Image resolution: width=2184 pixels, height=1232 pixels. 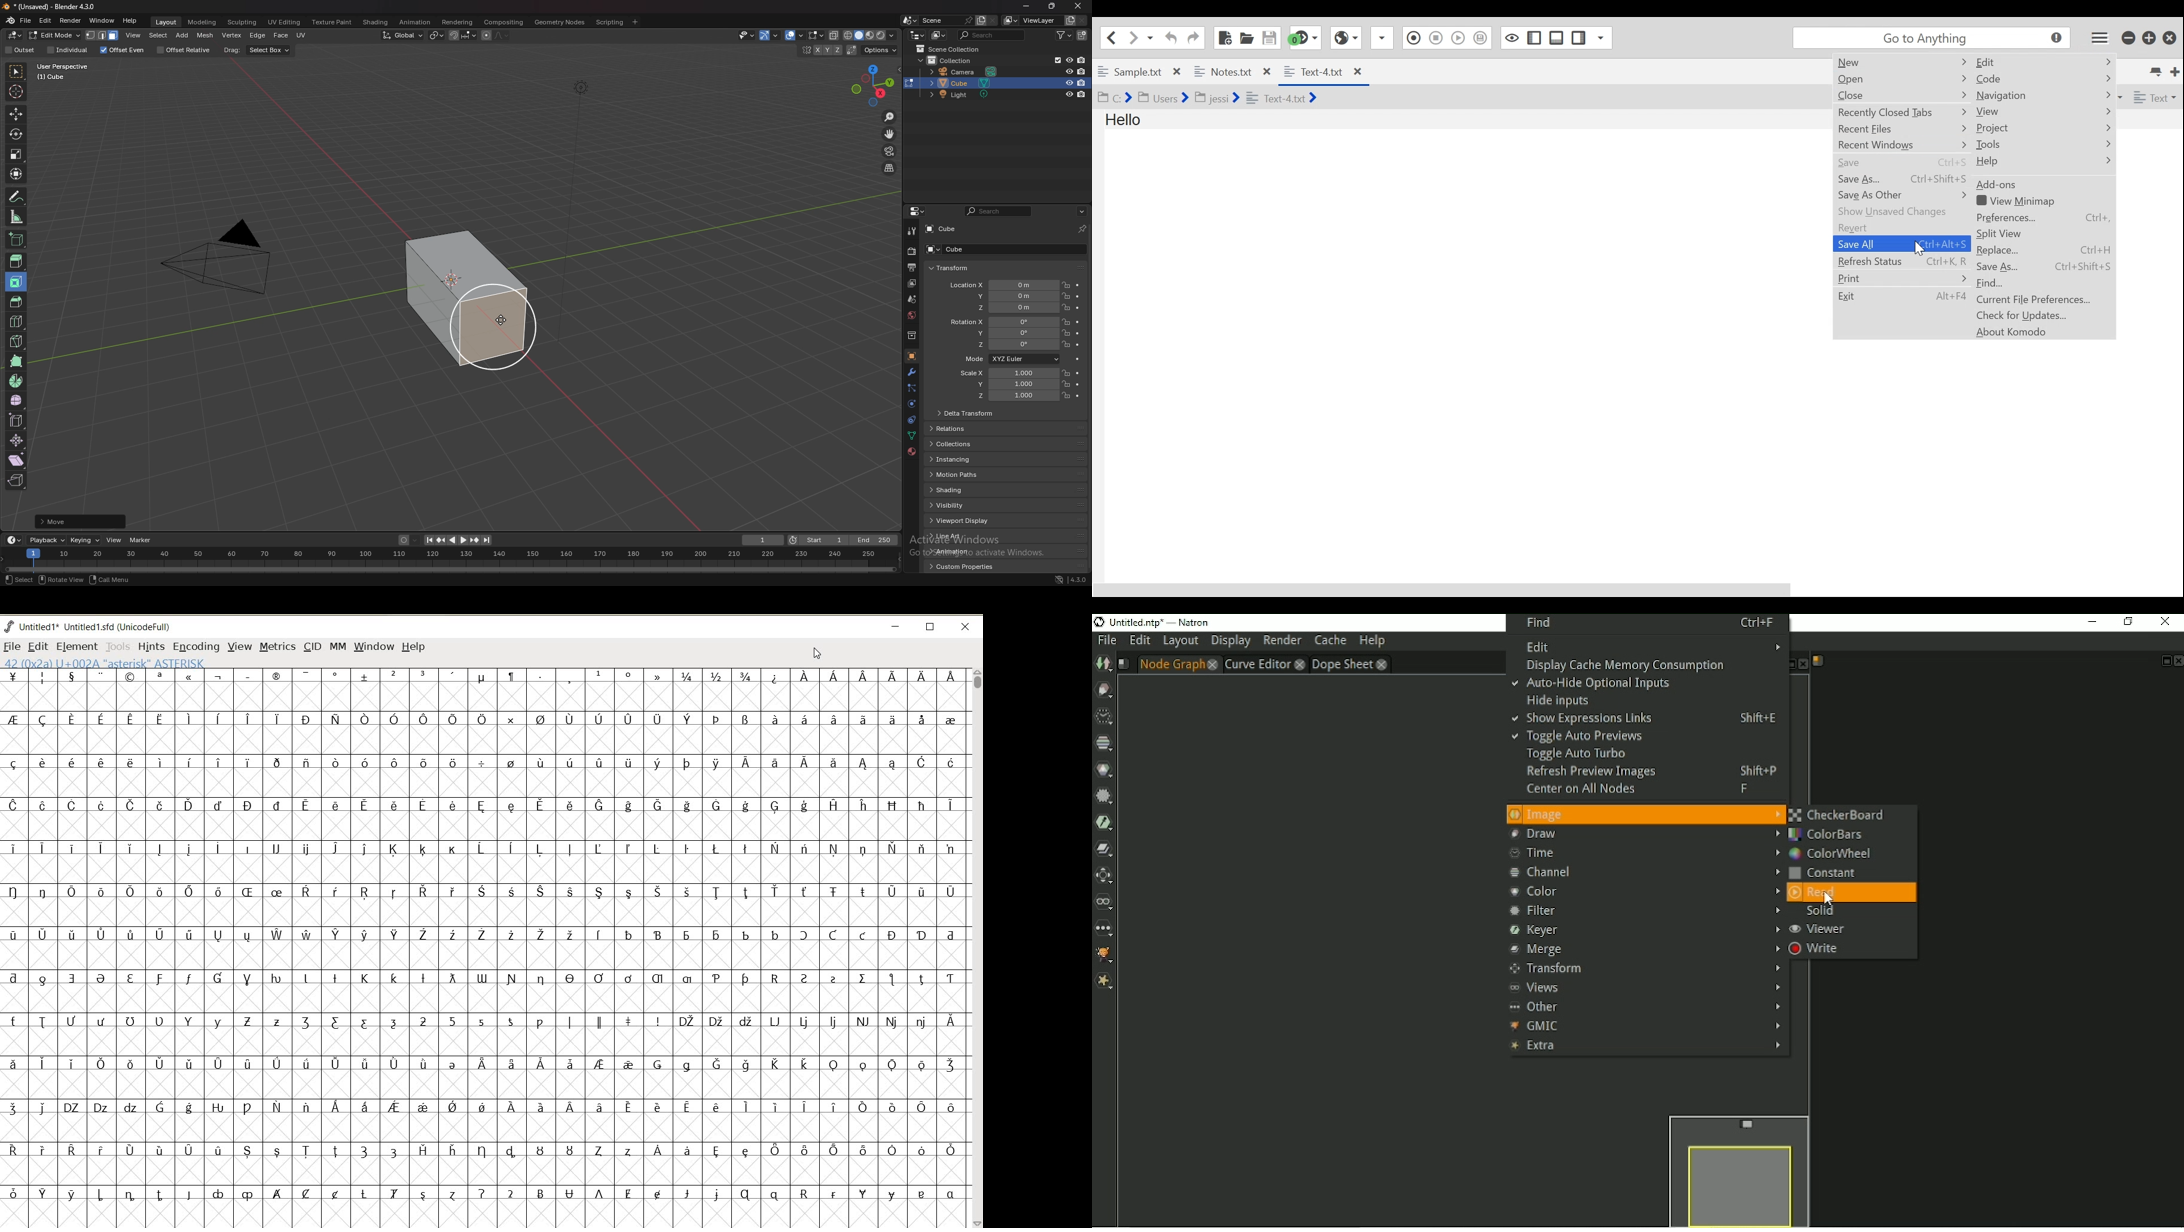 I want to click on ENCODING, so click(x=196, y=647).